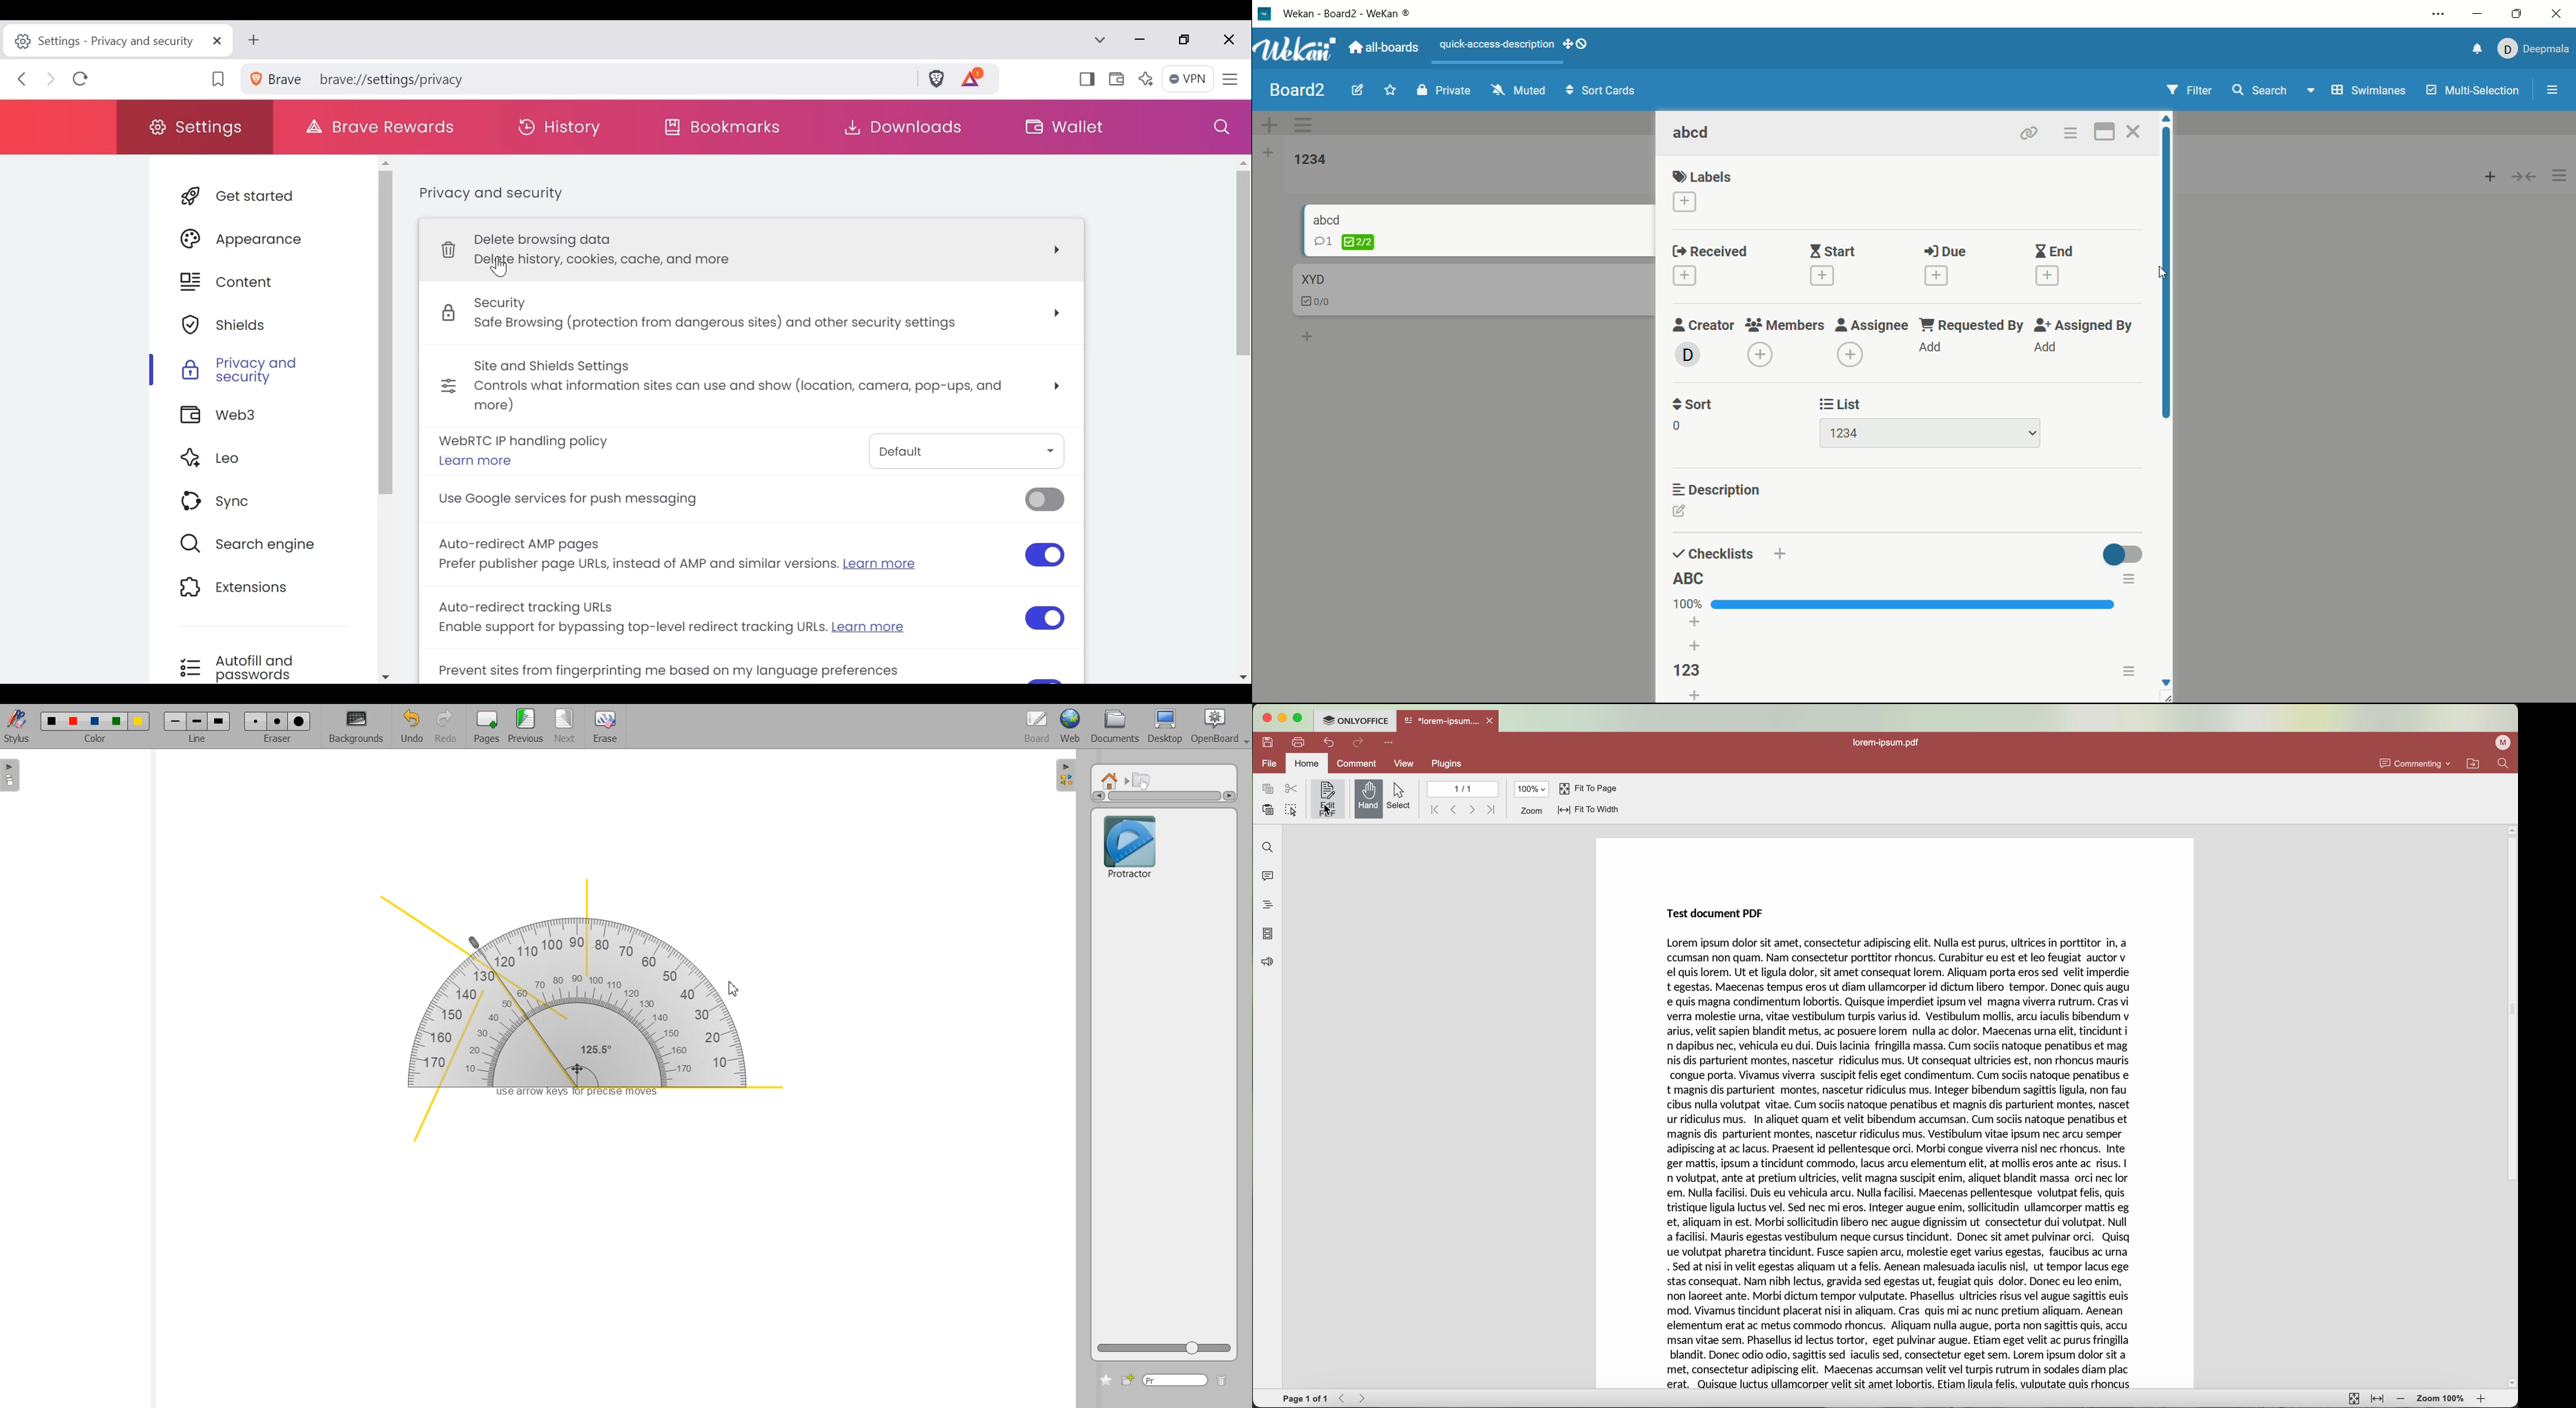 The image size is (2576, 1428). Describe the element at coordinates (1358, 88) in the screenshot. I see `edit` at that location.